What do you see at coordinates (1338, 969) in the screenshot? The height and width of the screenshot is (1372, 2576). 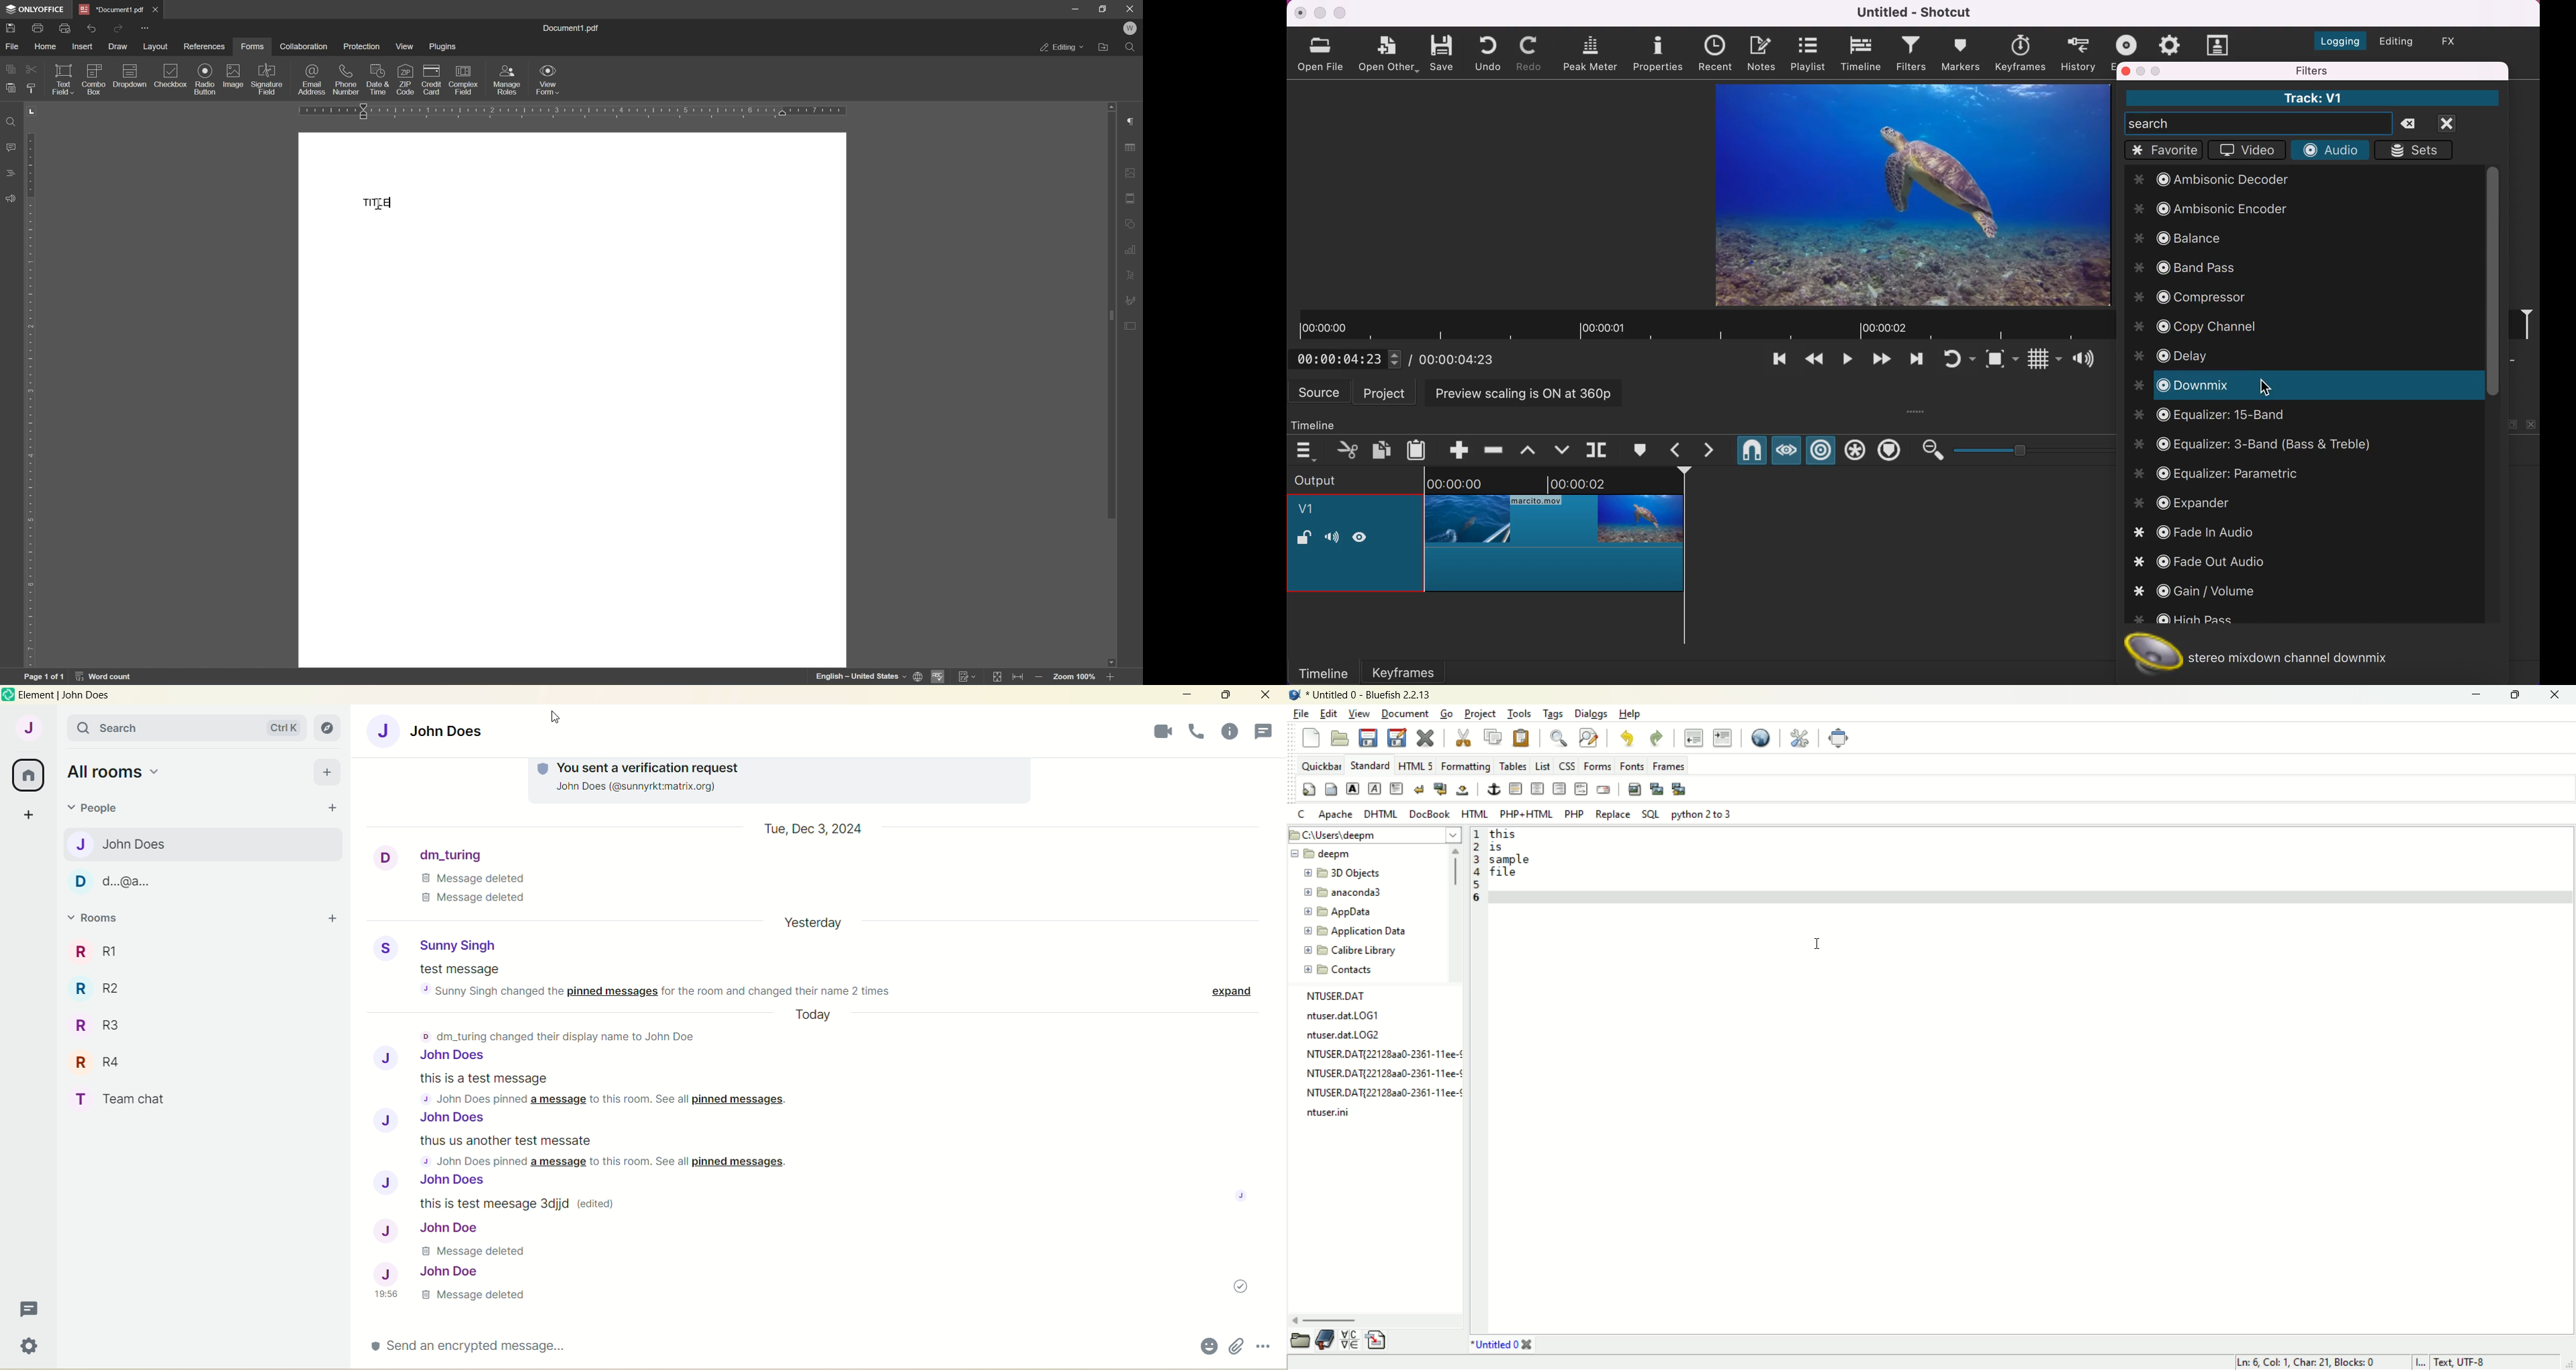 I see `contacts` at bounding box center [1338, 969].